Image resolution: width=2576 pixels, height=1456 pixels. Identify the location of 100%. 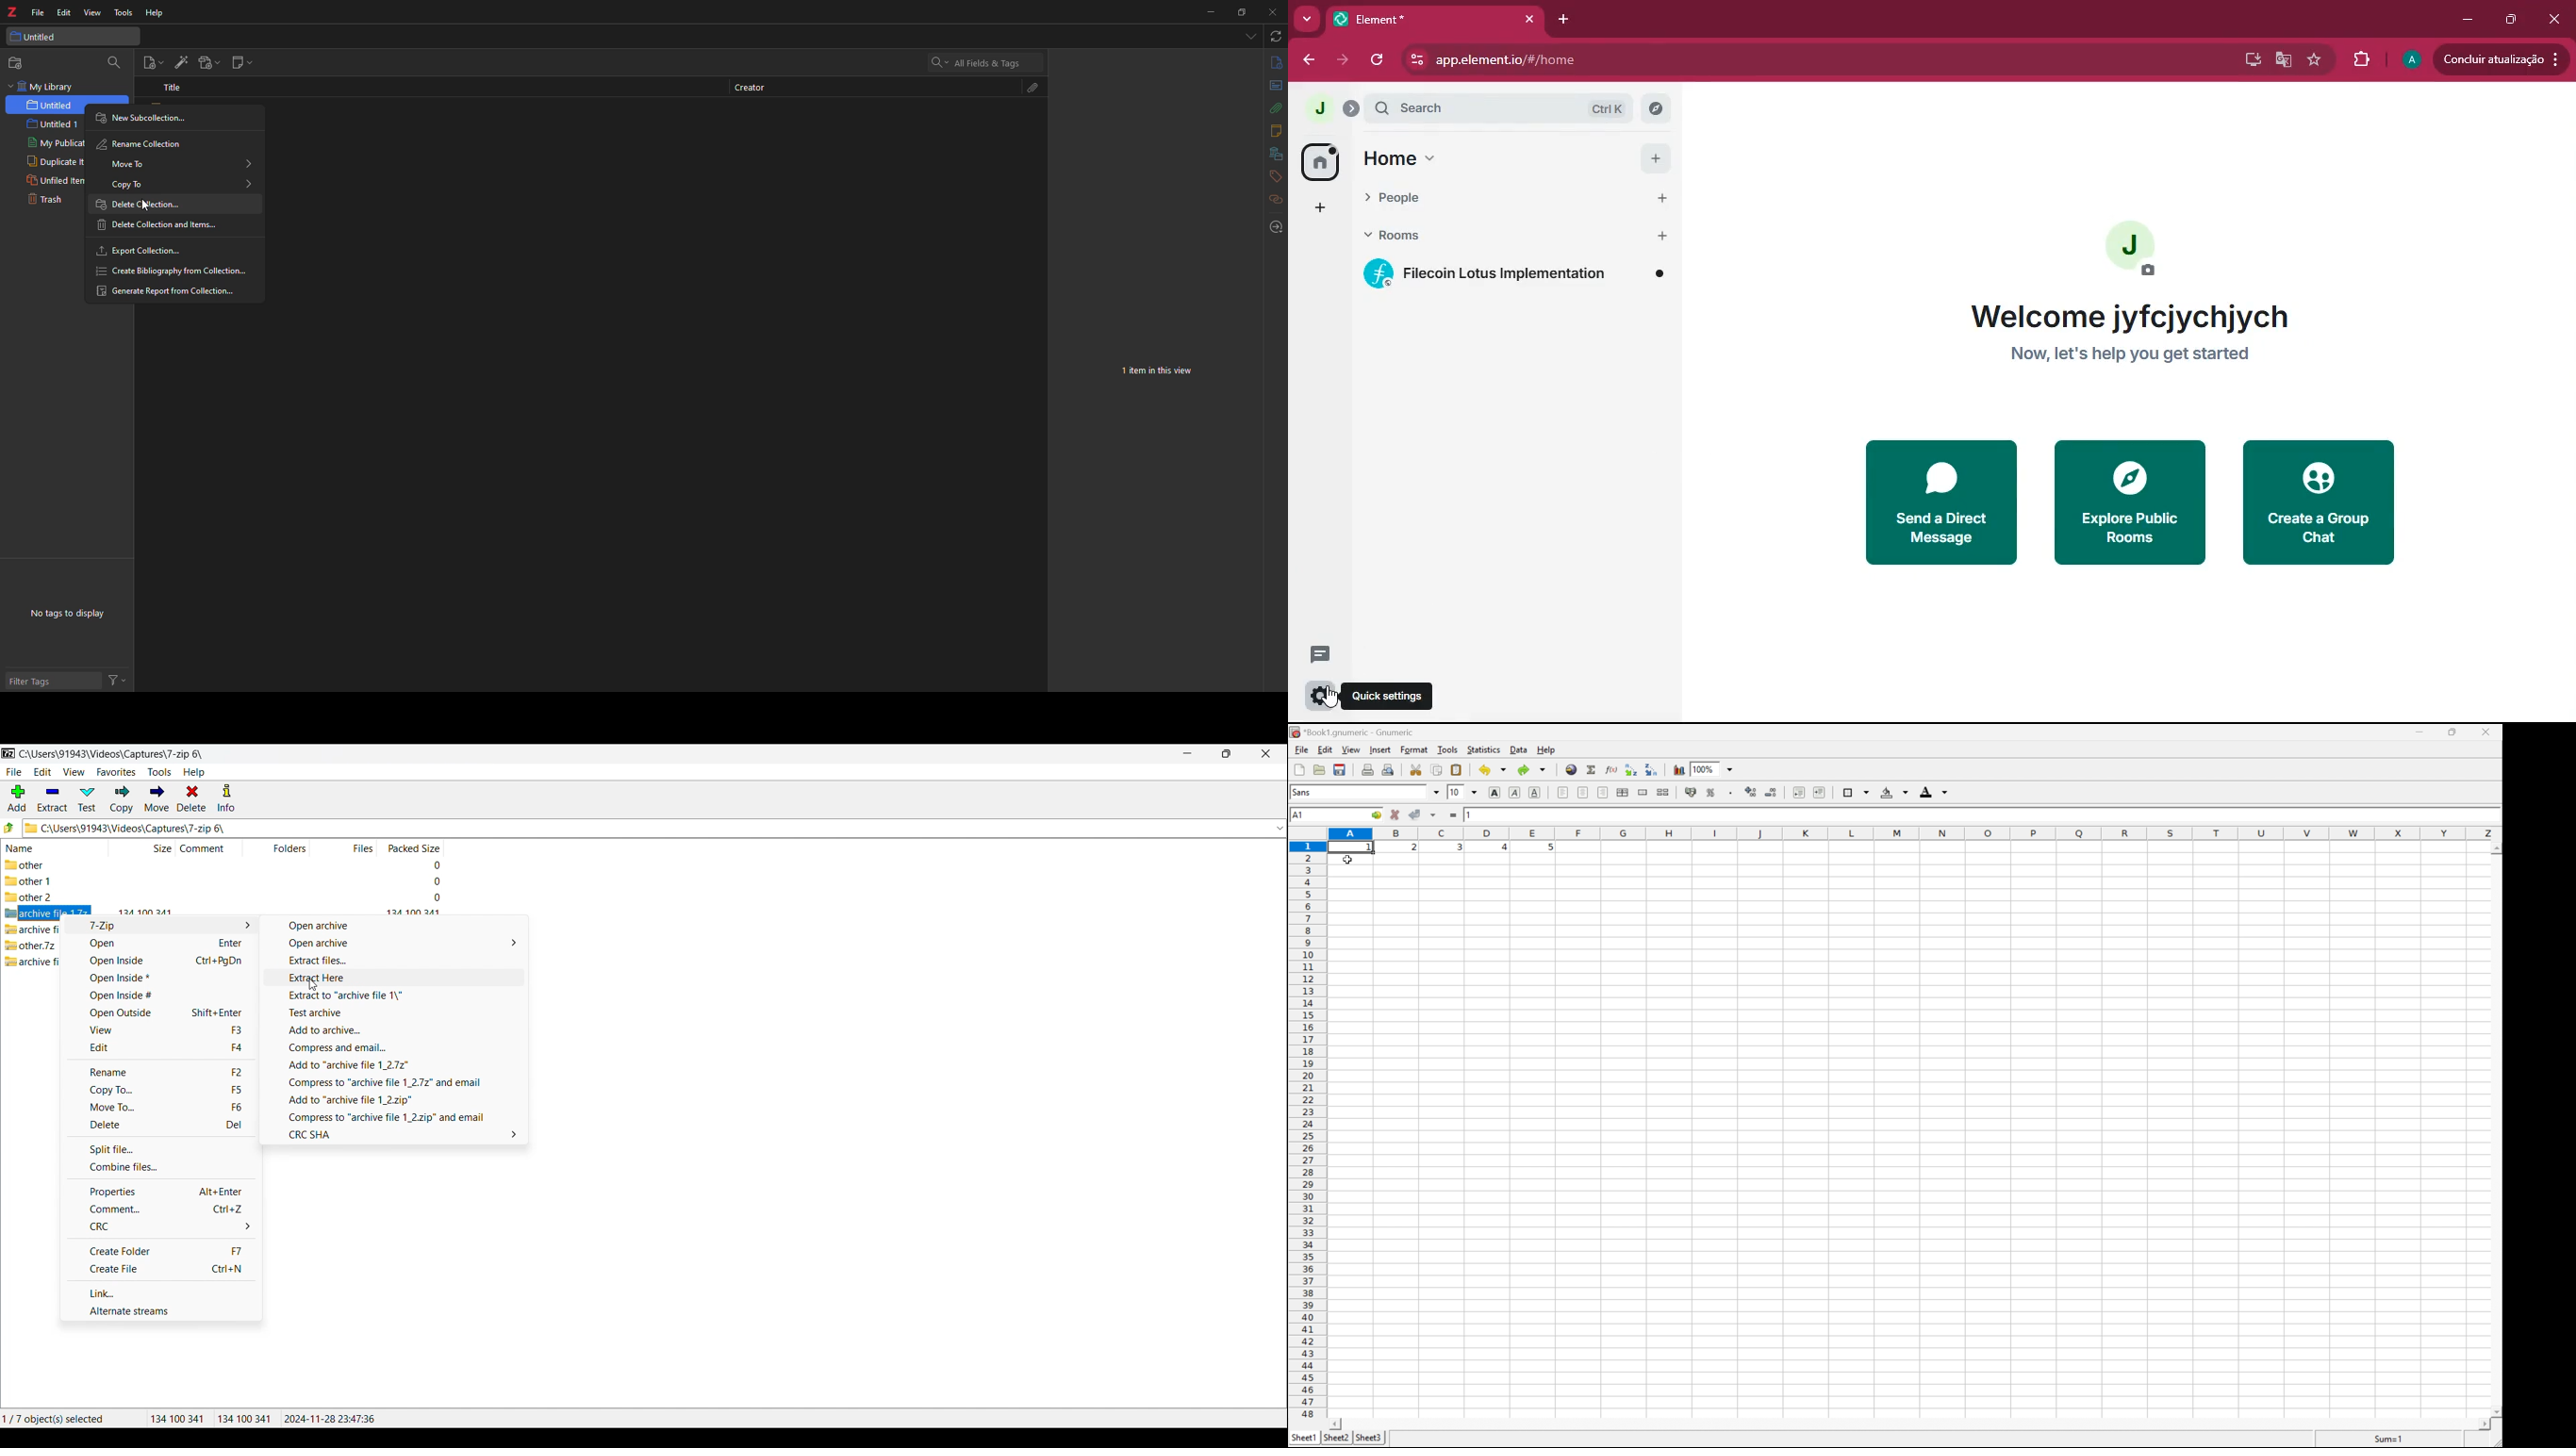
(1705, 769).